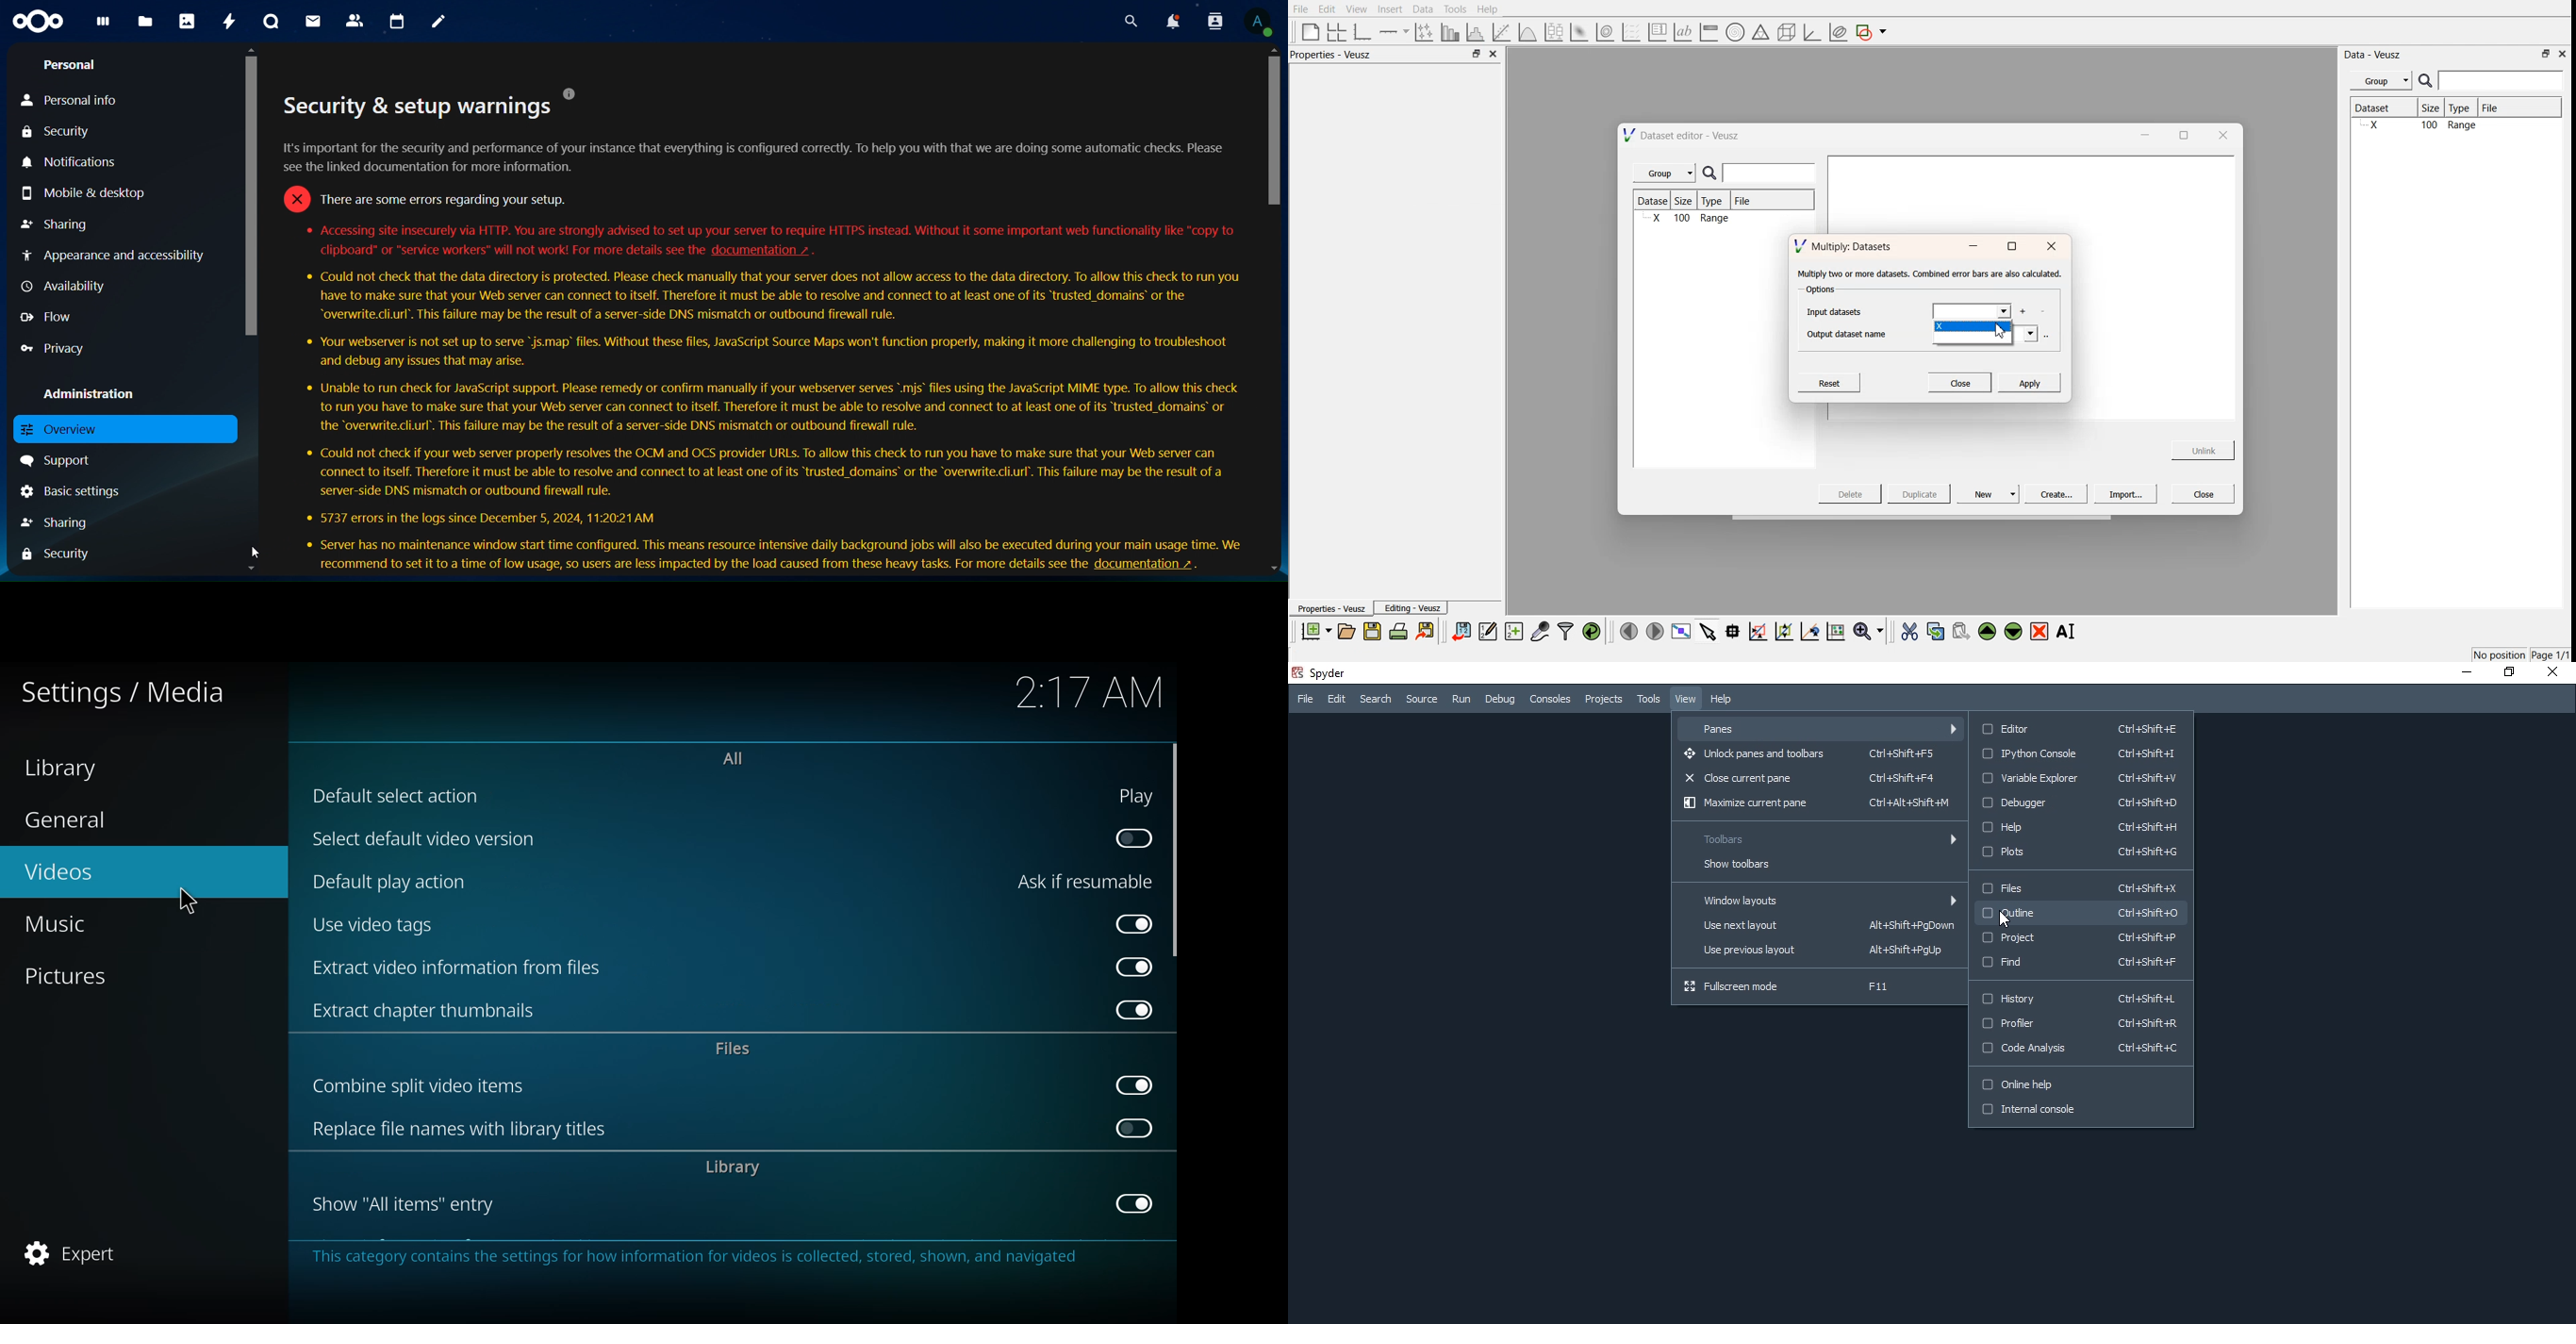  Describe the element at coordinates (61, 460) in the screenshot. I see `support` at that location.